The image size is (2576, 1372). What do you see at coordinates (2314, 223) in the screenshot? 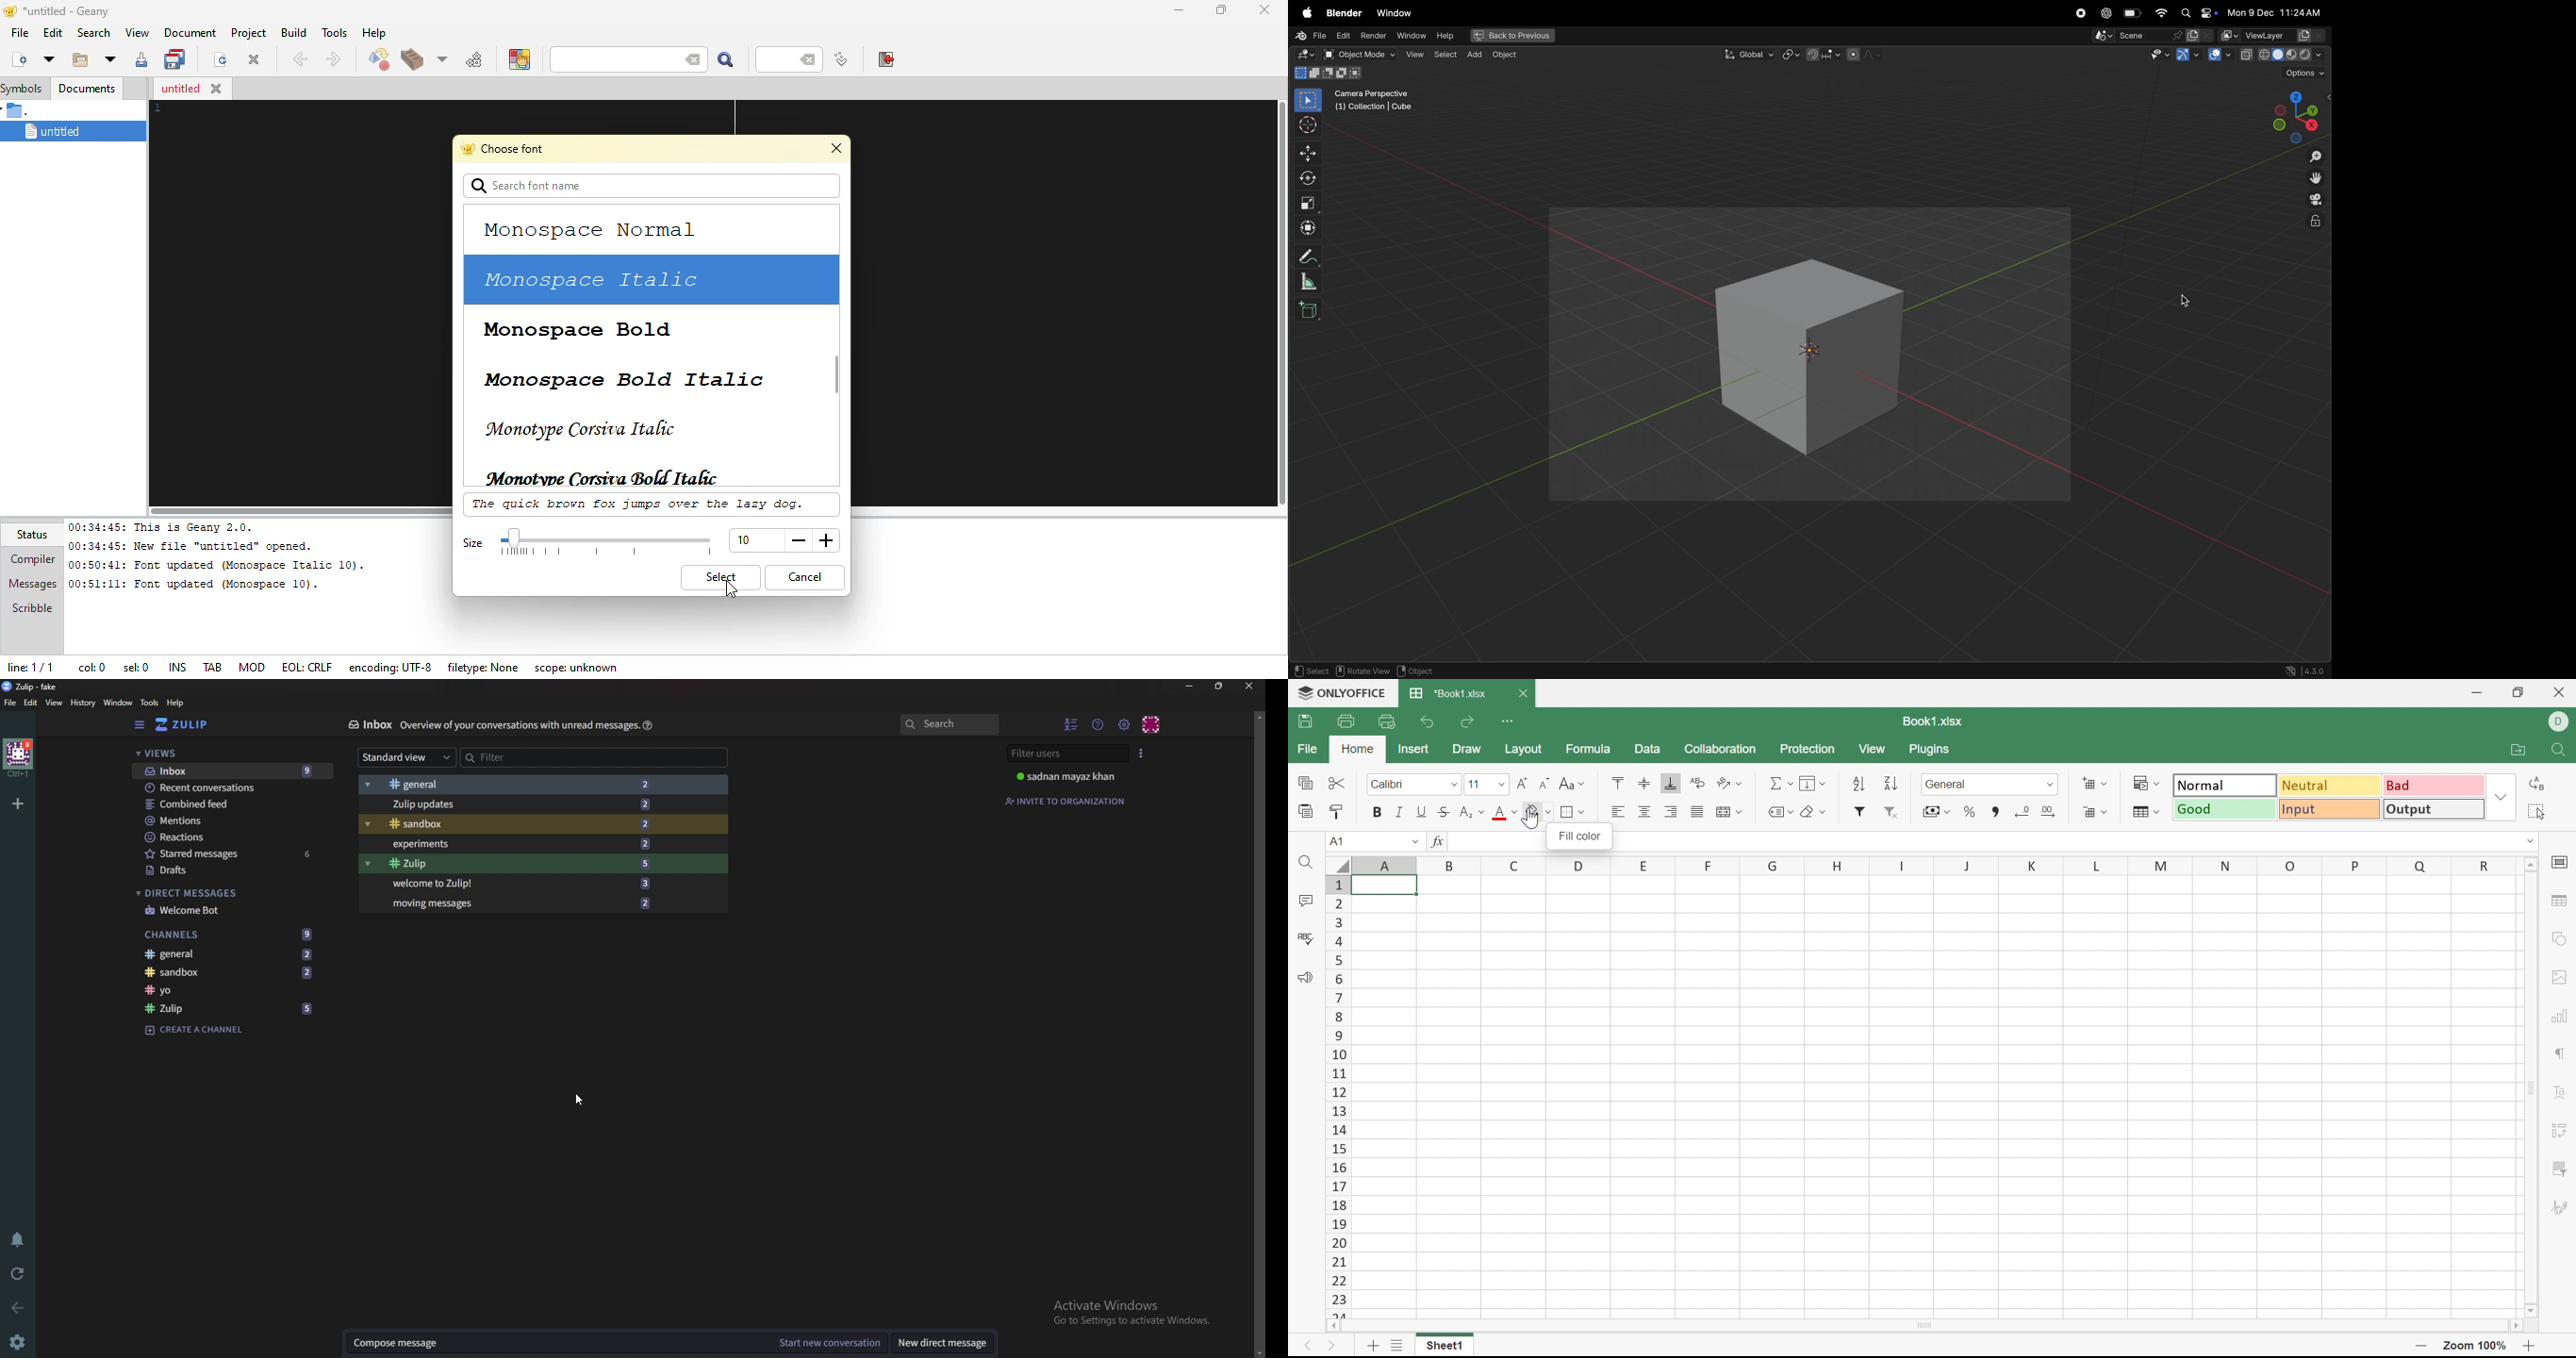
I see `orthogonal view` at bounding box center [2314, 223].